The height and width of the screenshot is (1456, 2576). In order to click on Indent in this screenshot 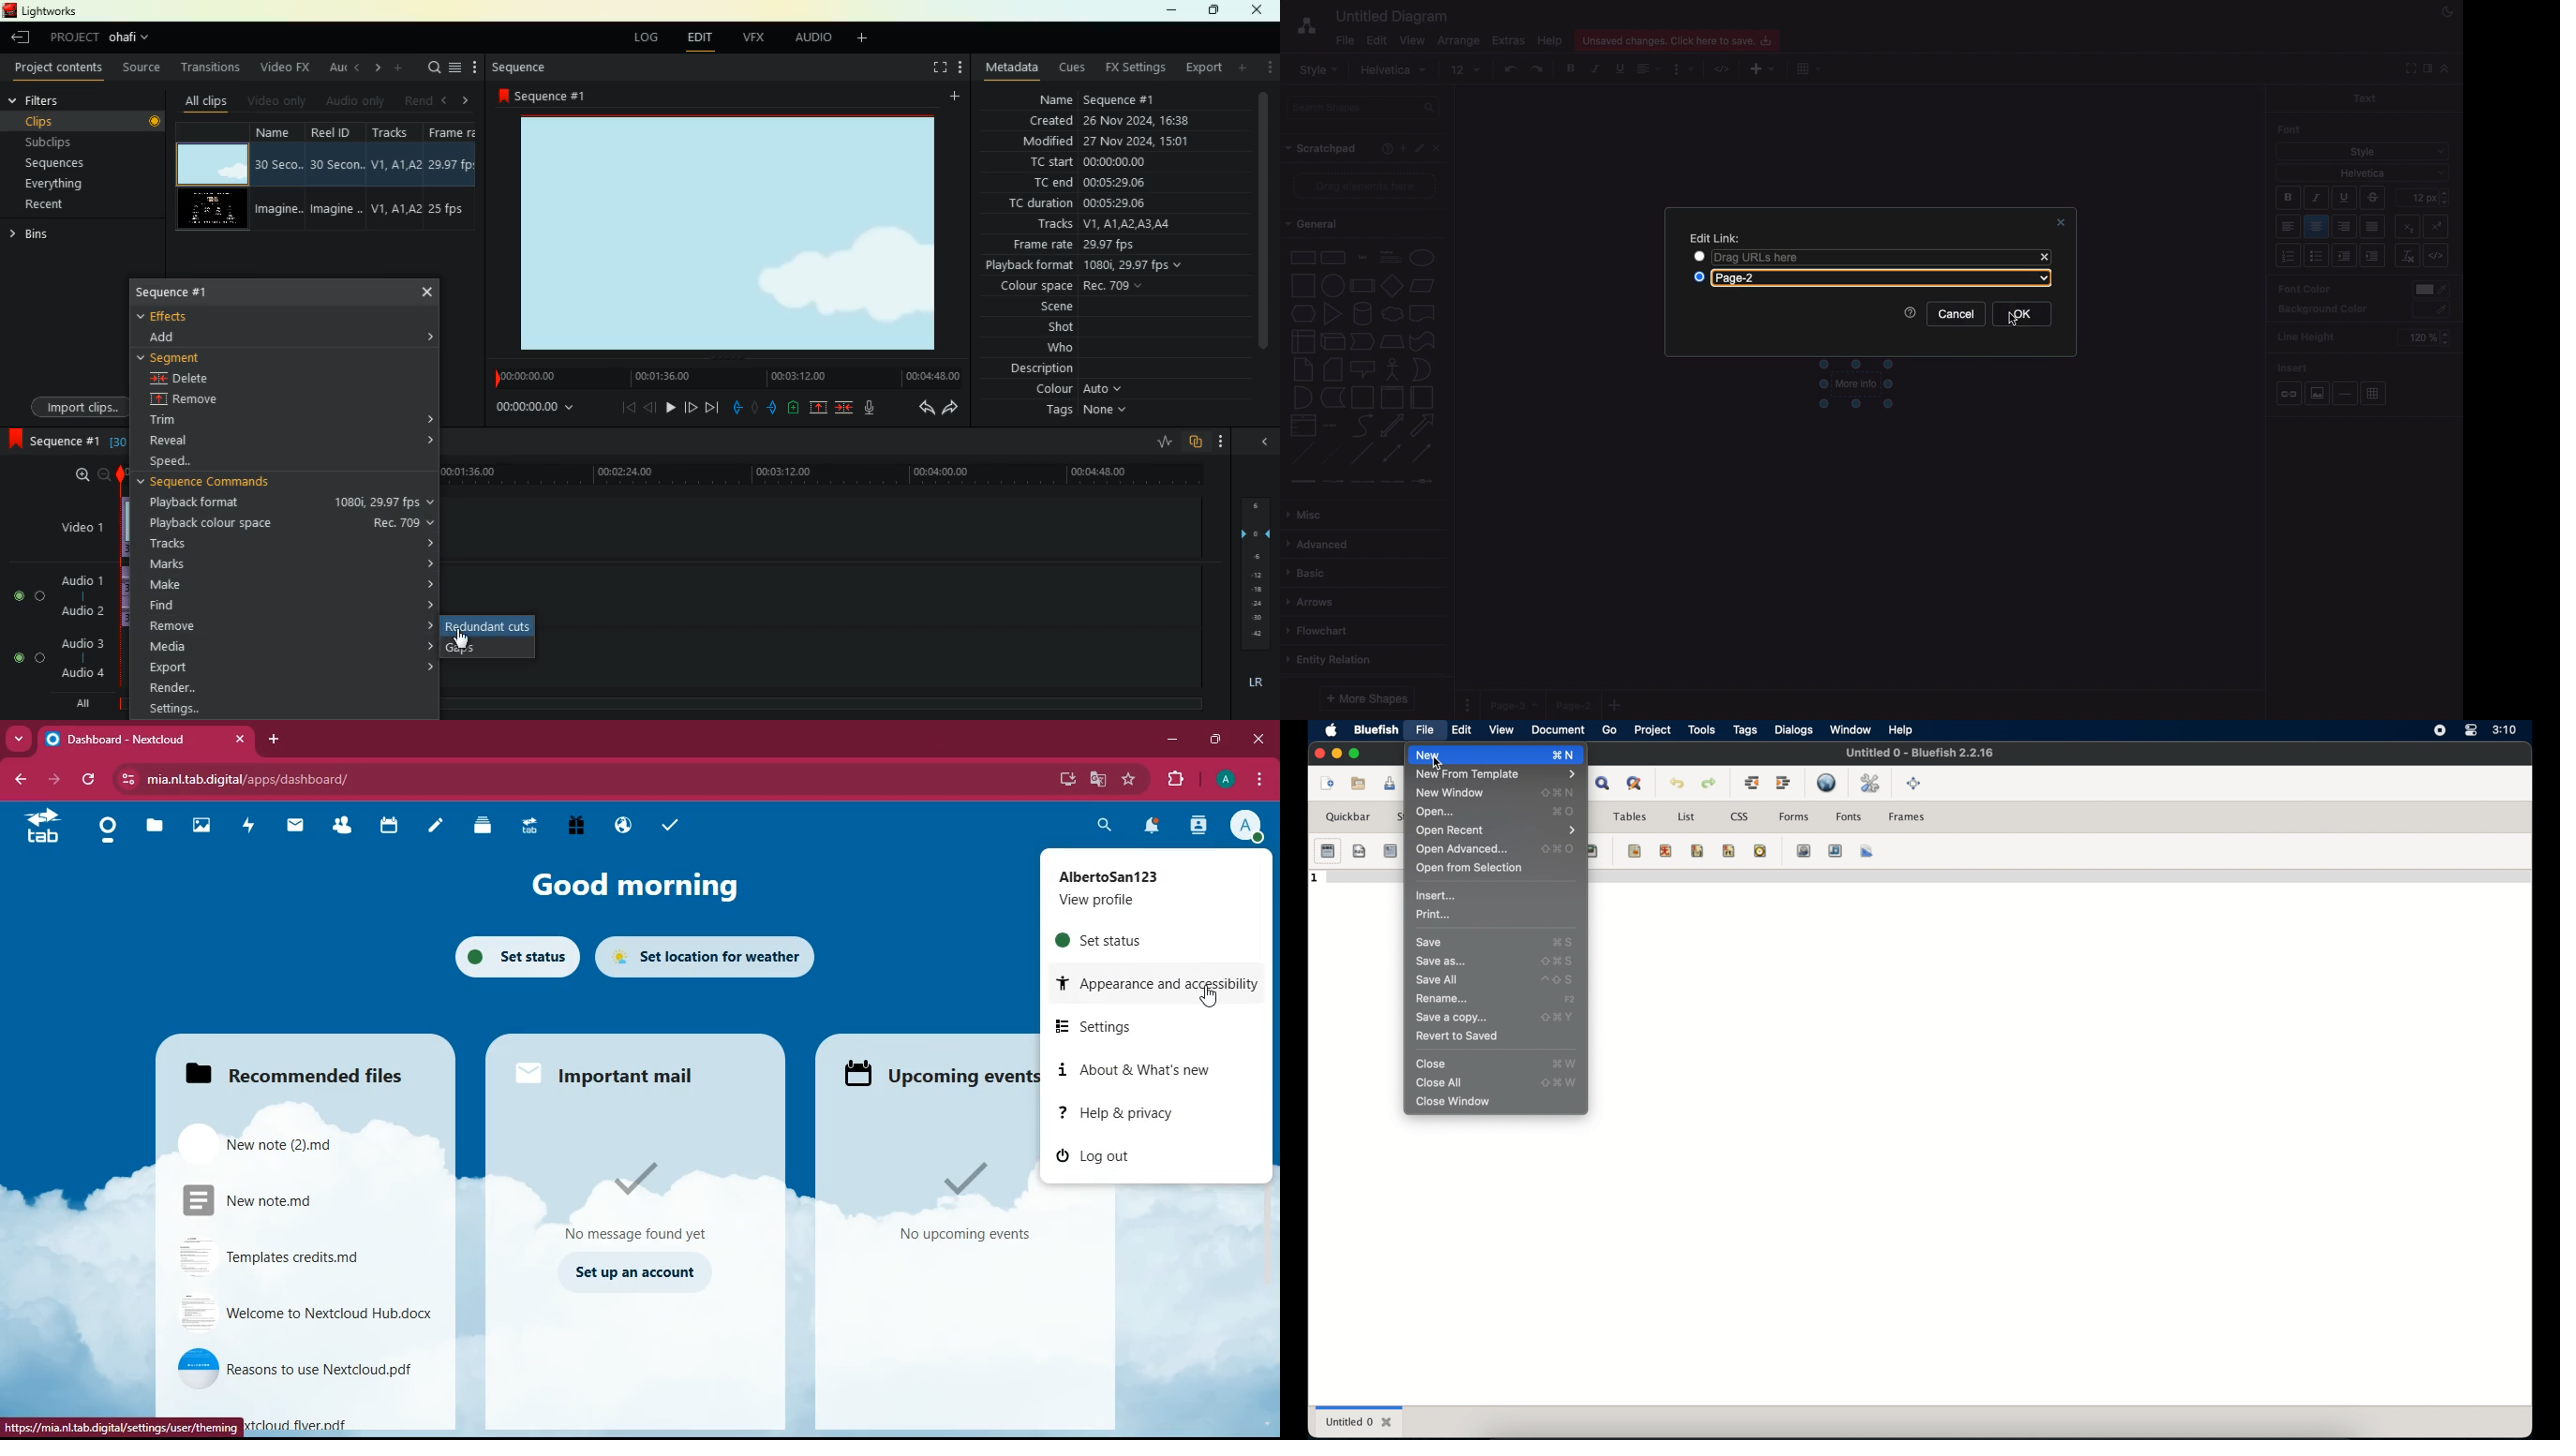, I will do `click(2375, 256)`.